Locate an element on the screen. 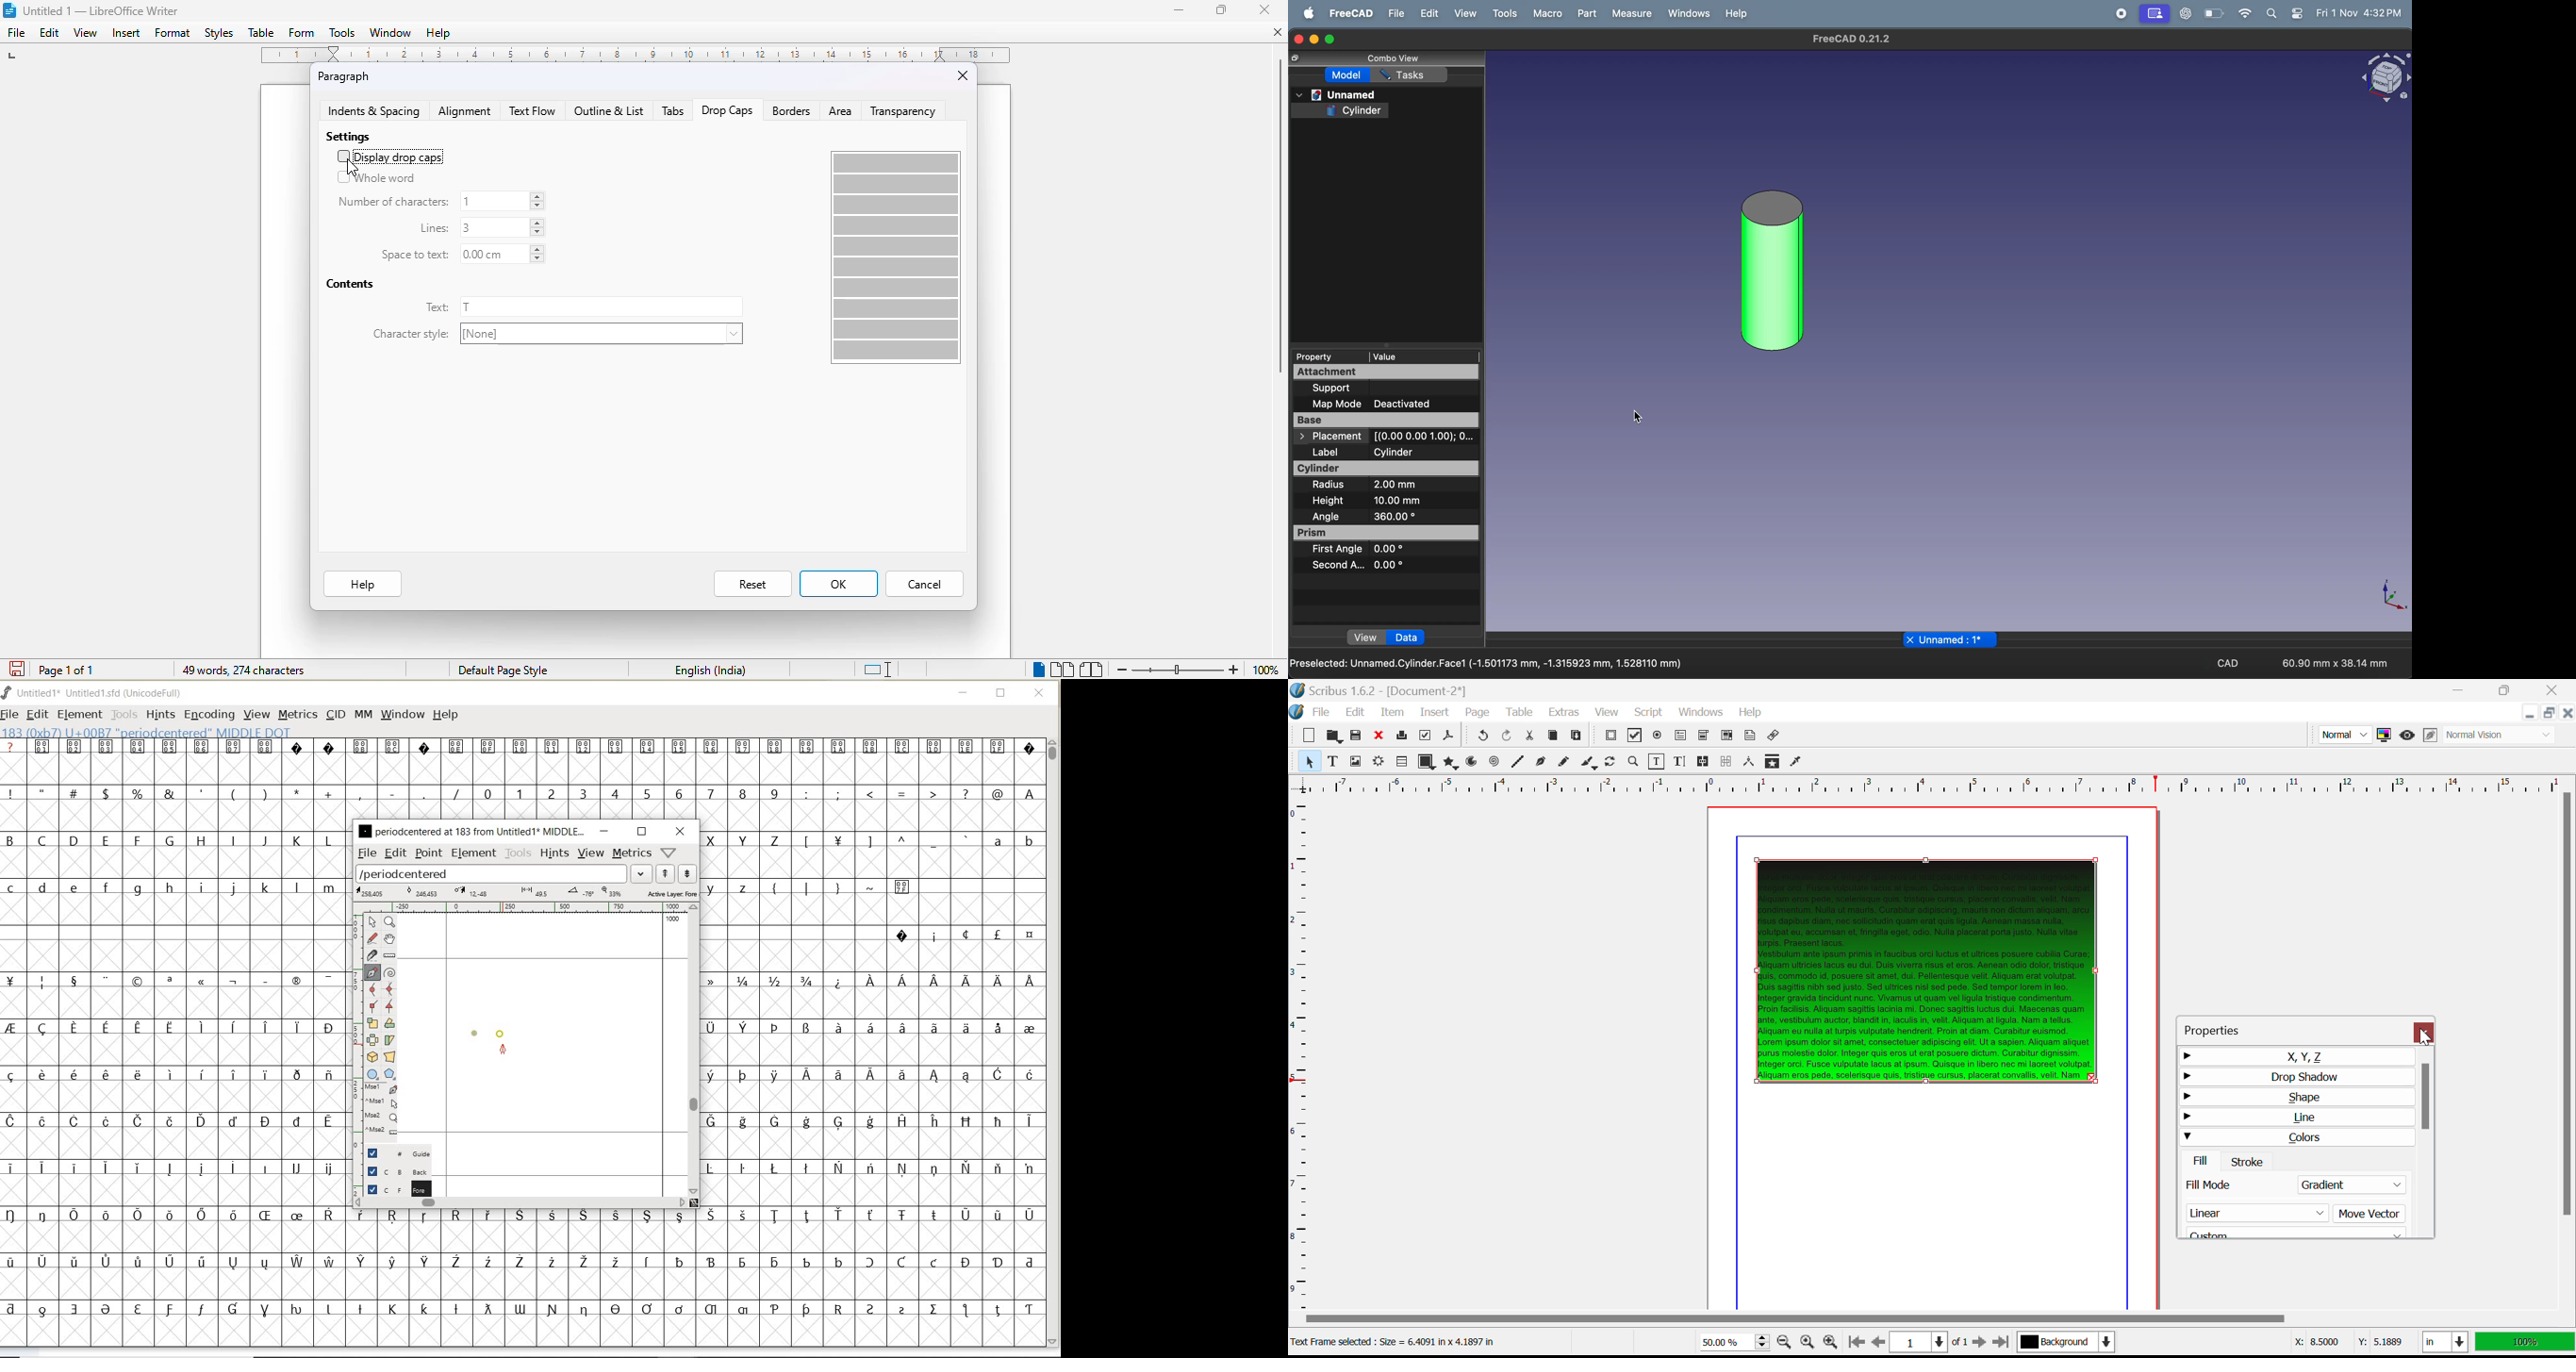 This screenshot has height=1372, width=2576. support is located at coordinates (1370, 387).